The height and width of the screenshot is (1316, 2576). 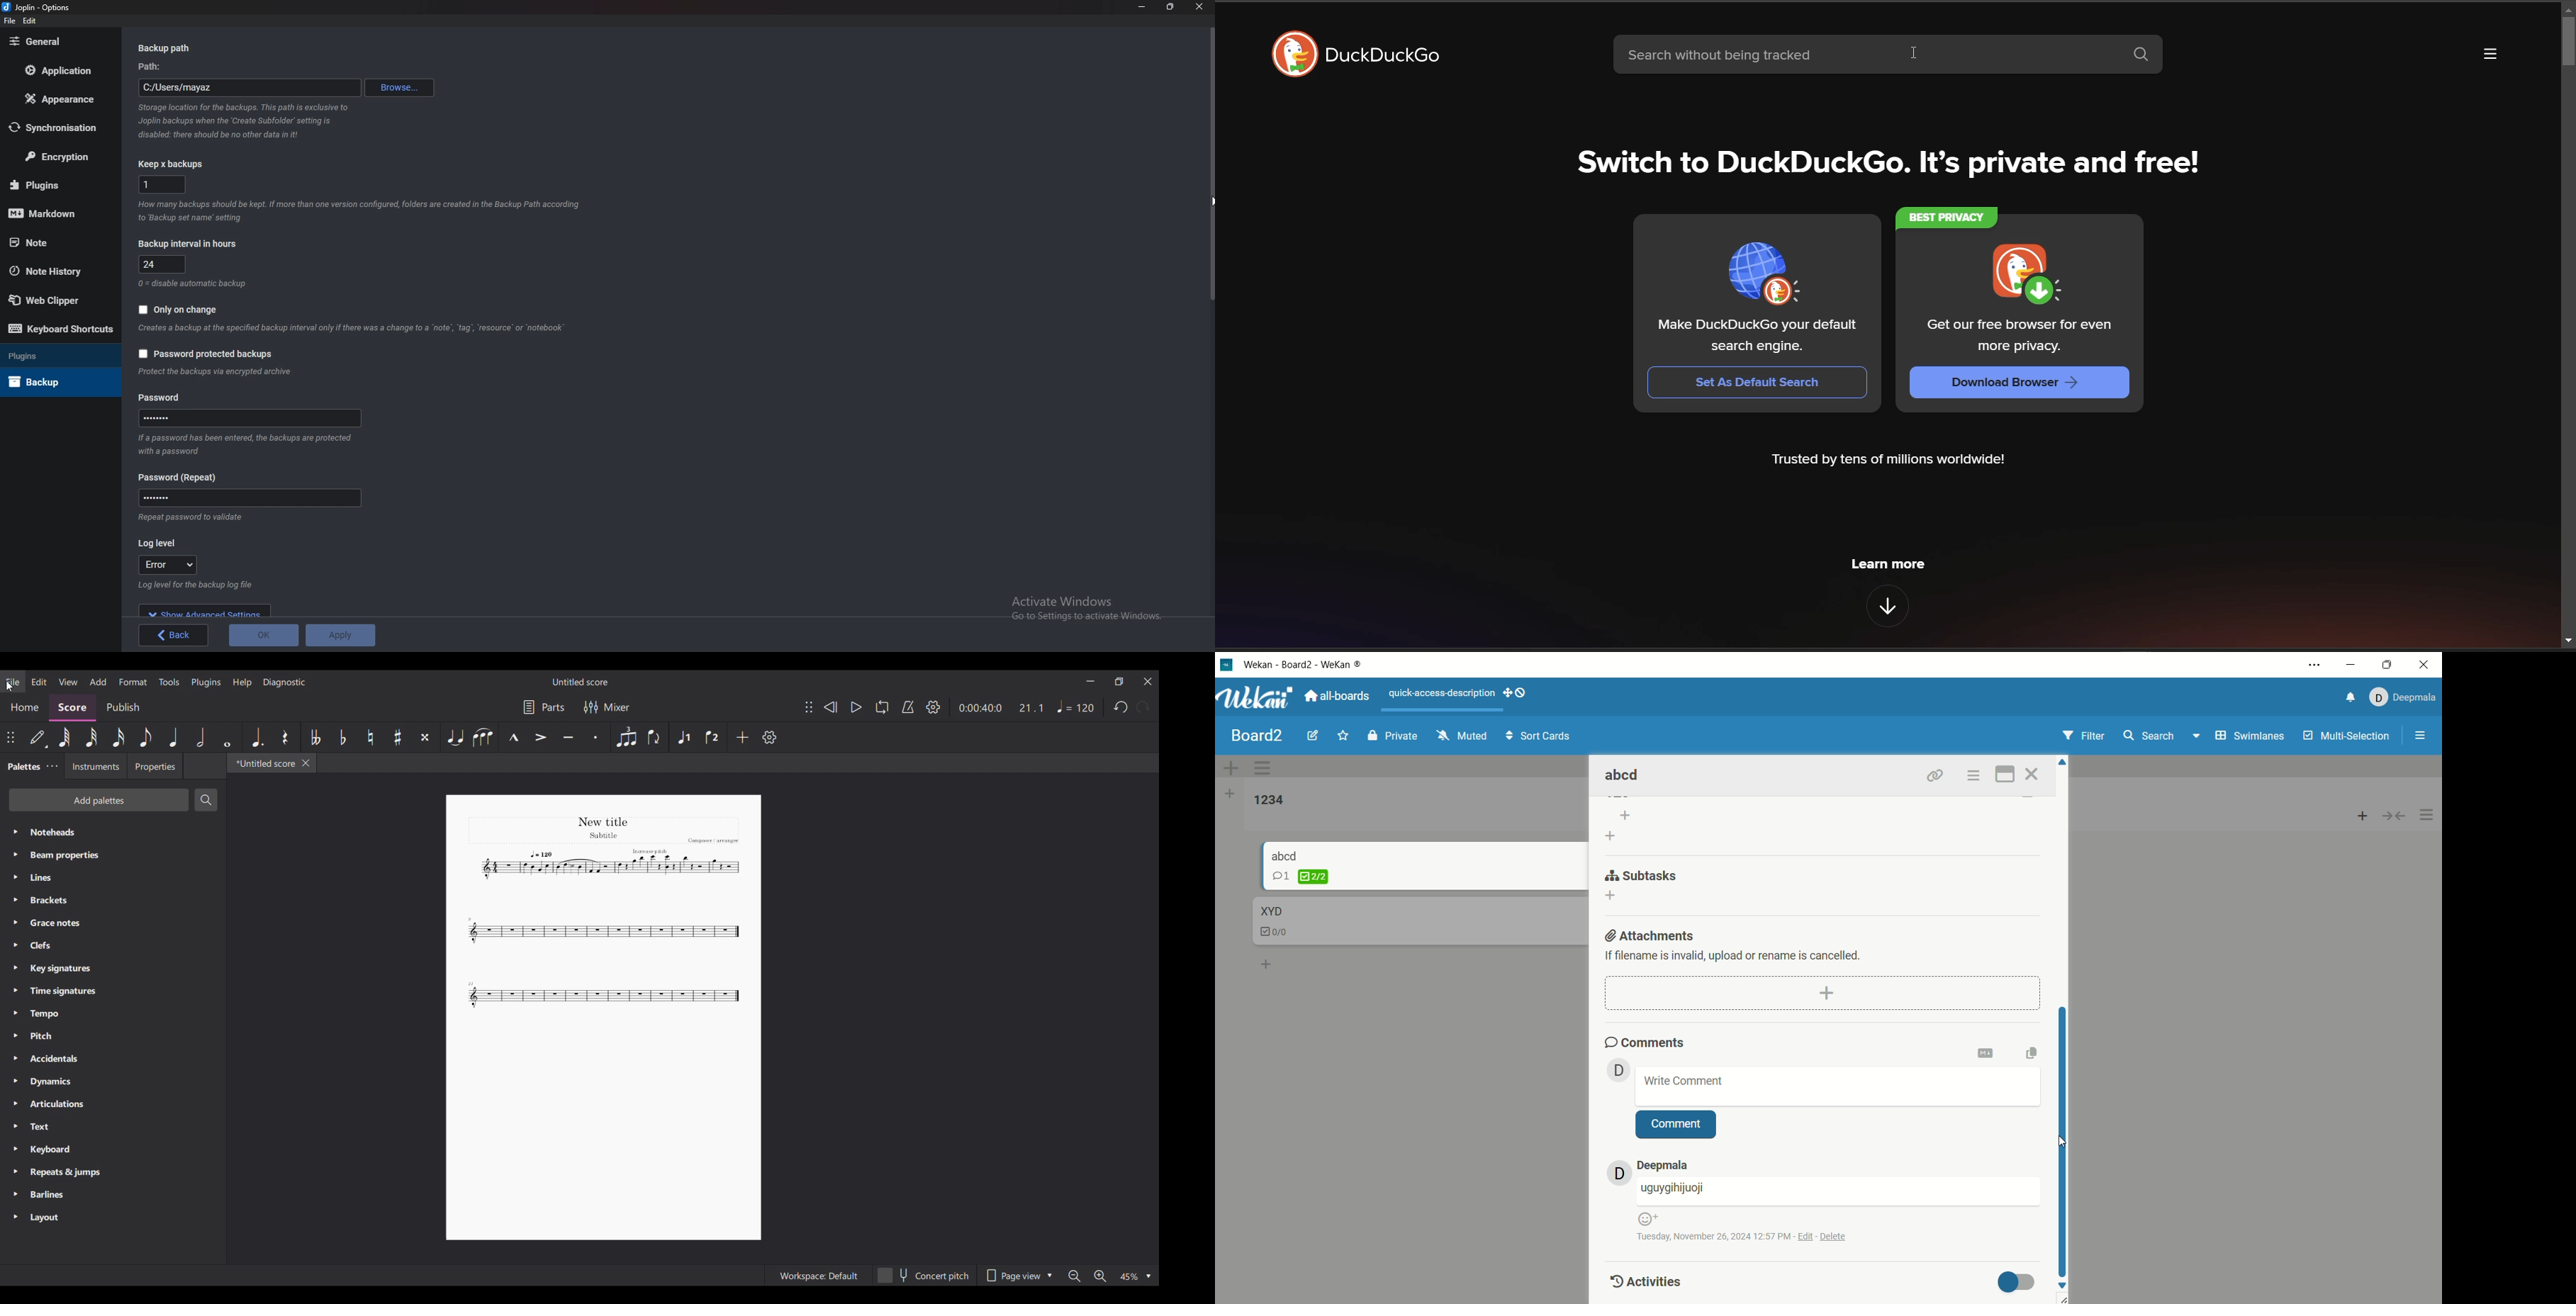 I want to click on Password, so click(x=162, y=398).